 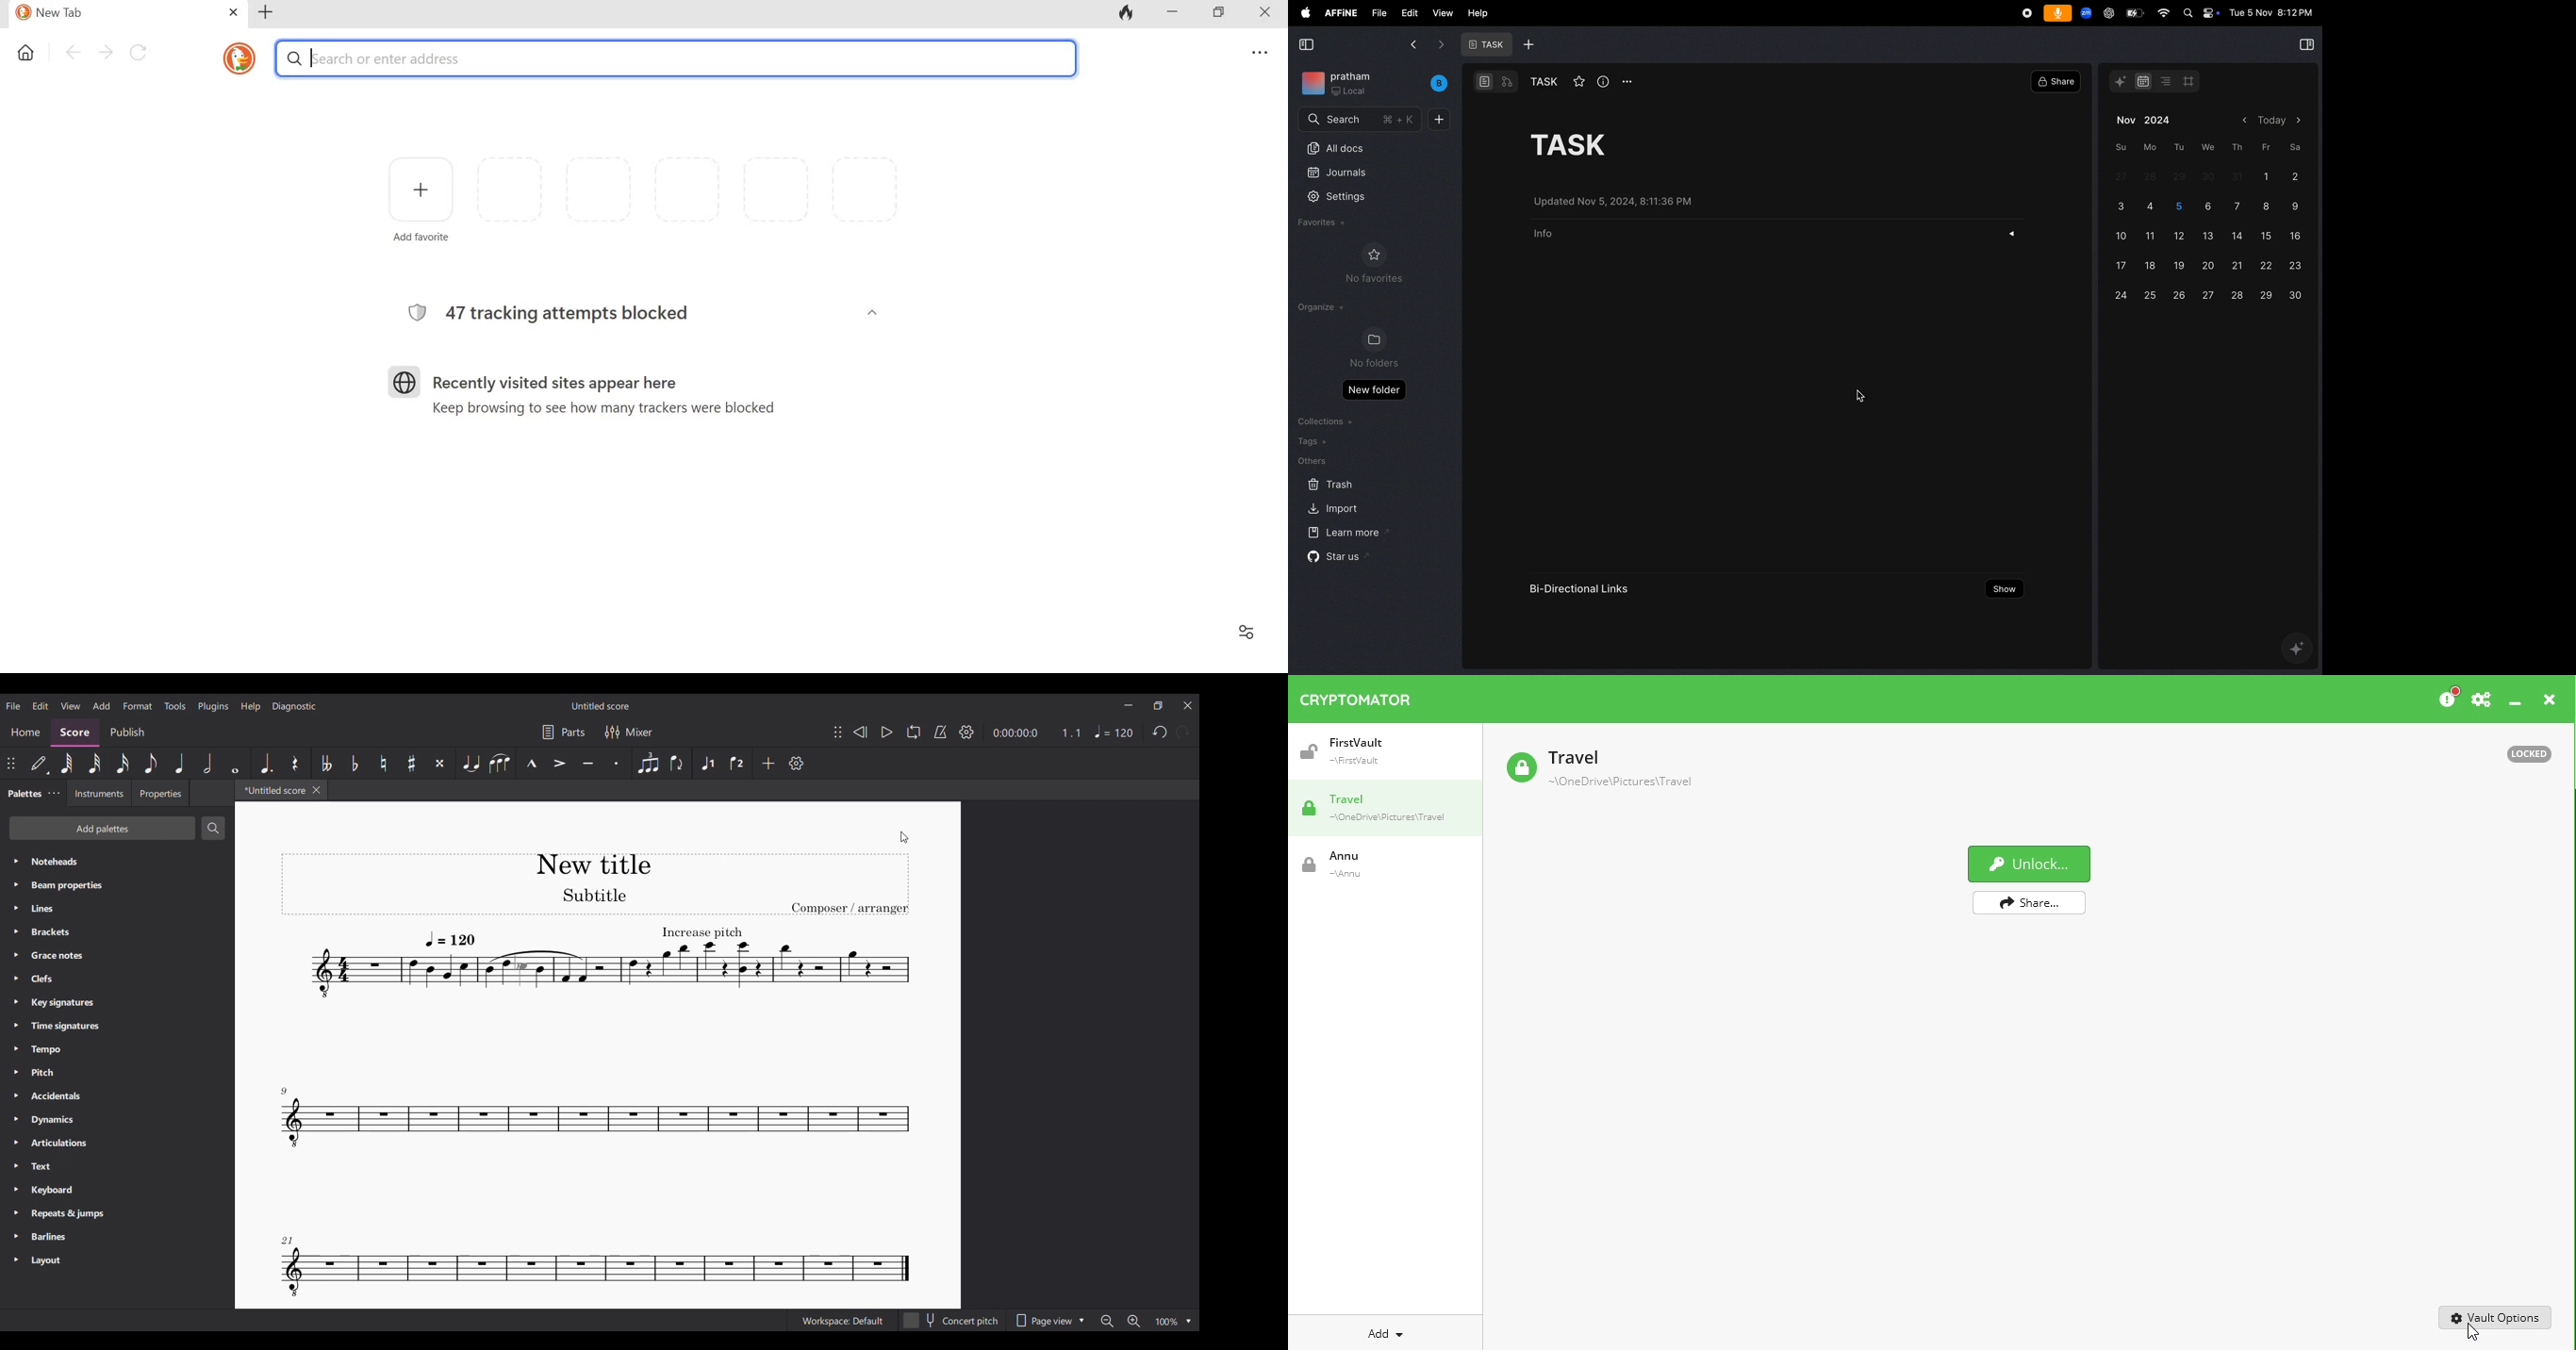 What do you see at coordinates (688, 190) in the screenshot?
I see `Space for more favorite widgets` at bounding box center [688, 190].